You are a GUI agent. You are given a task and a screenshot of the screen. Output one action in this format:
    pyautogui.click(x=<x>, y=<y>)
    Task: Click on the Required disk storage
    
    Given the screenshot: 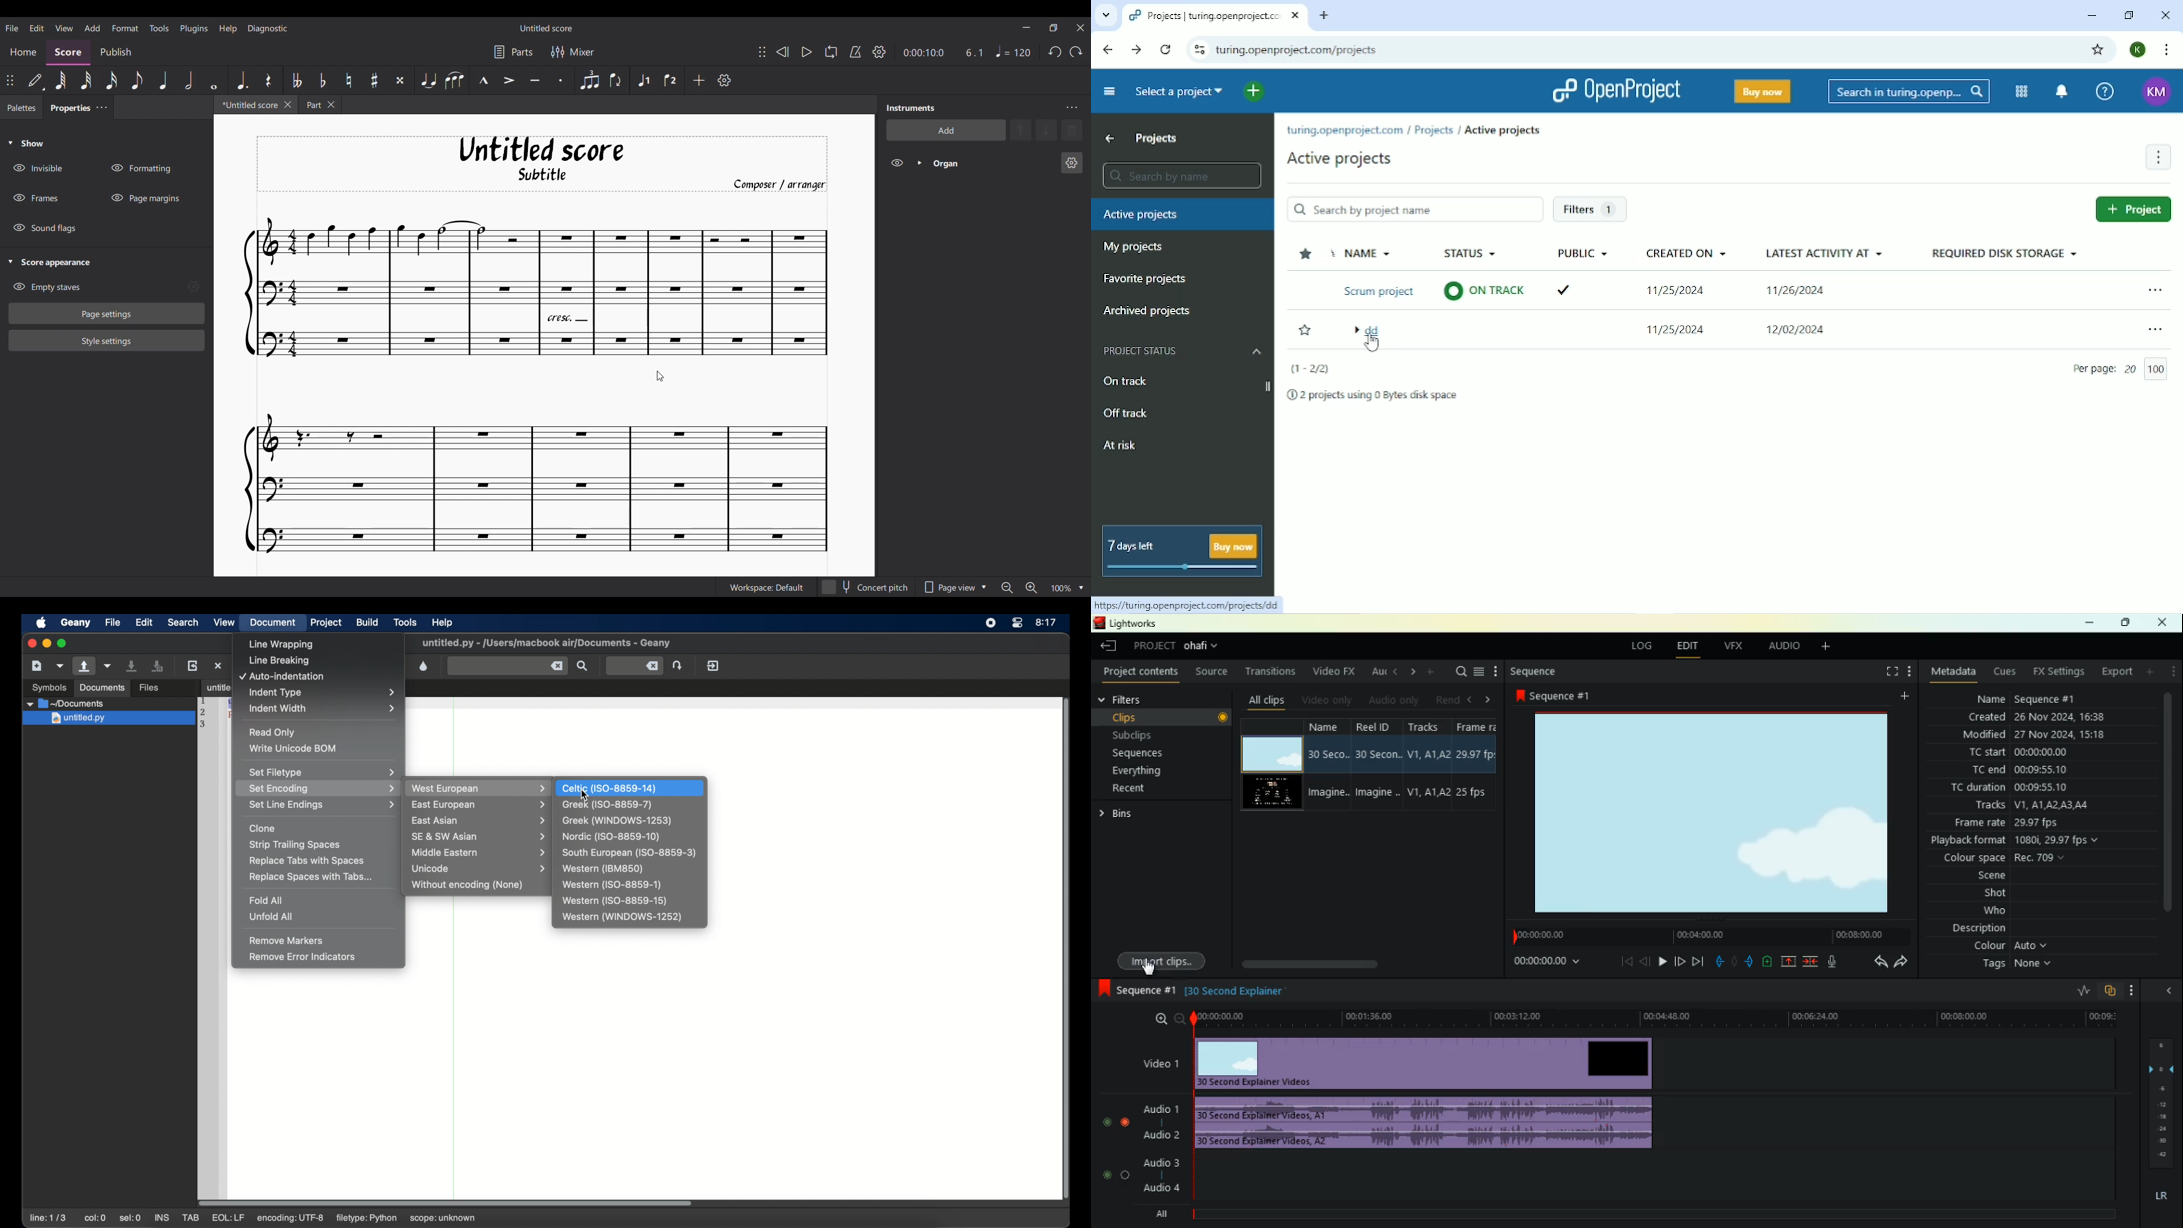 What is the action you would take?
    pyautogui.click(x=2000, y=254)
    